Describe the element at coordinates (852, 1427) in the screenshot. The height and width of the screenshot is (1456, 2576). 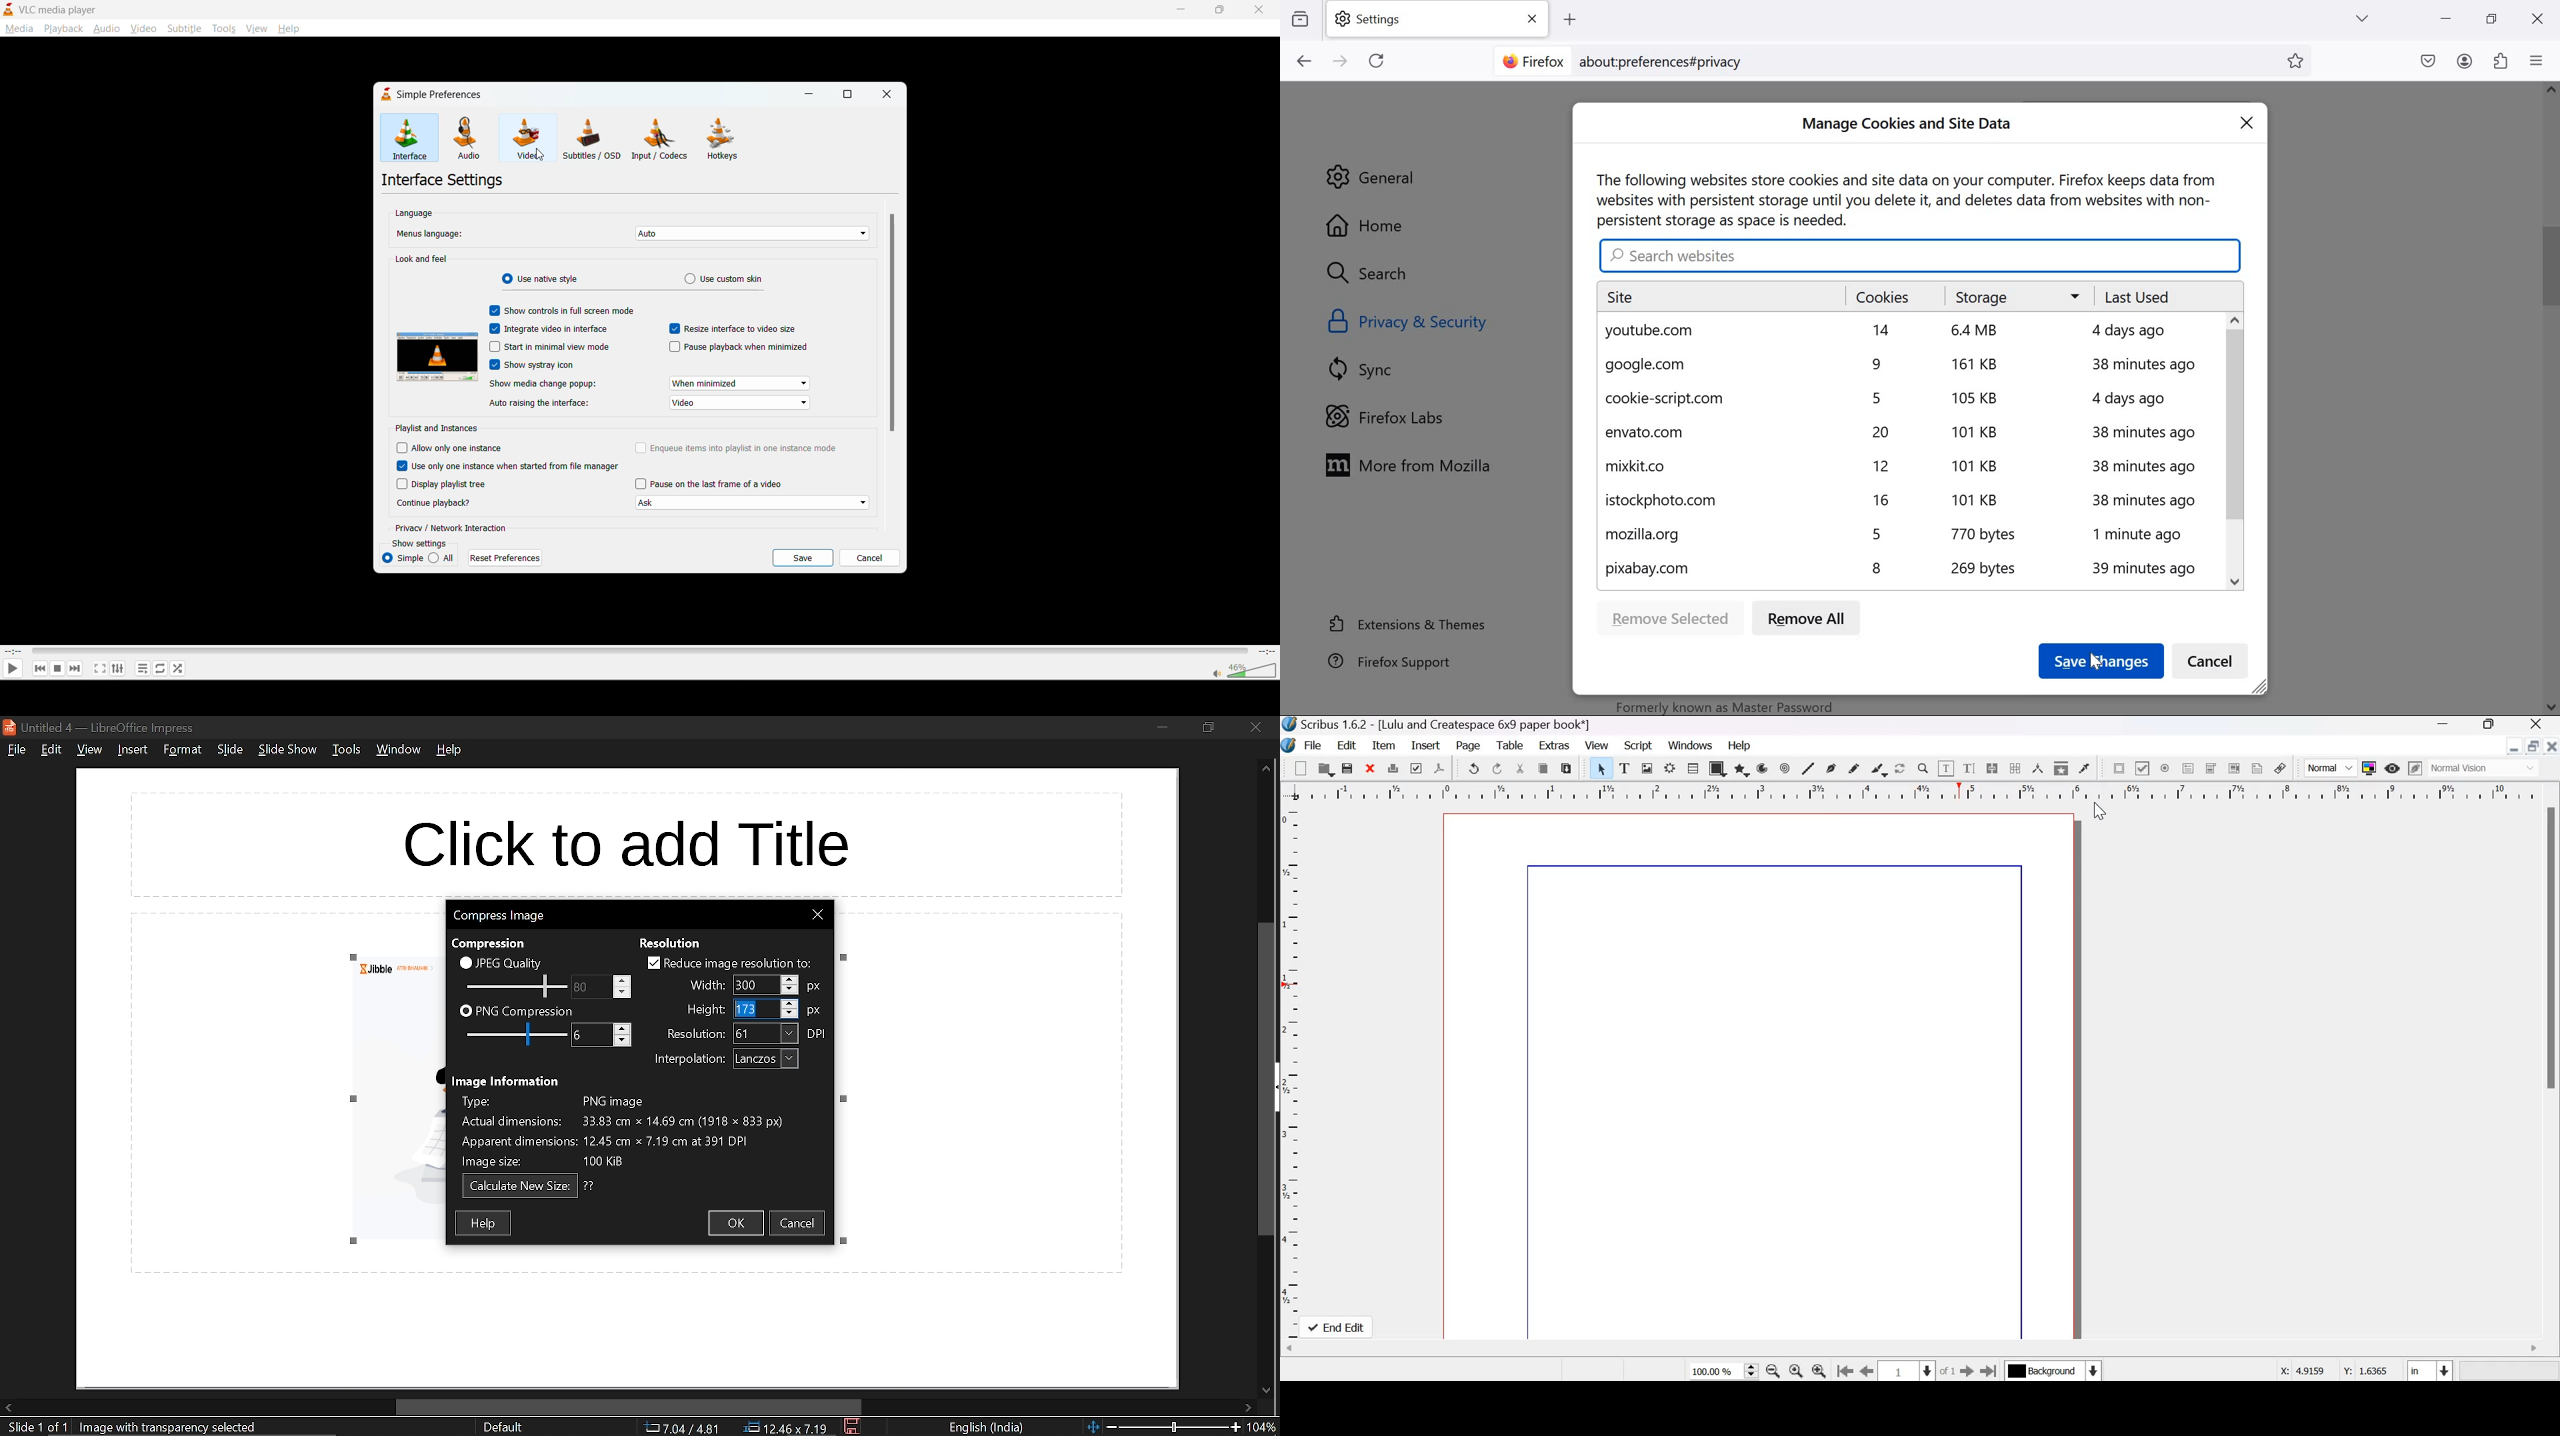
I see `save` at that location.